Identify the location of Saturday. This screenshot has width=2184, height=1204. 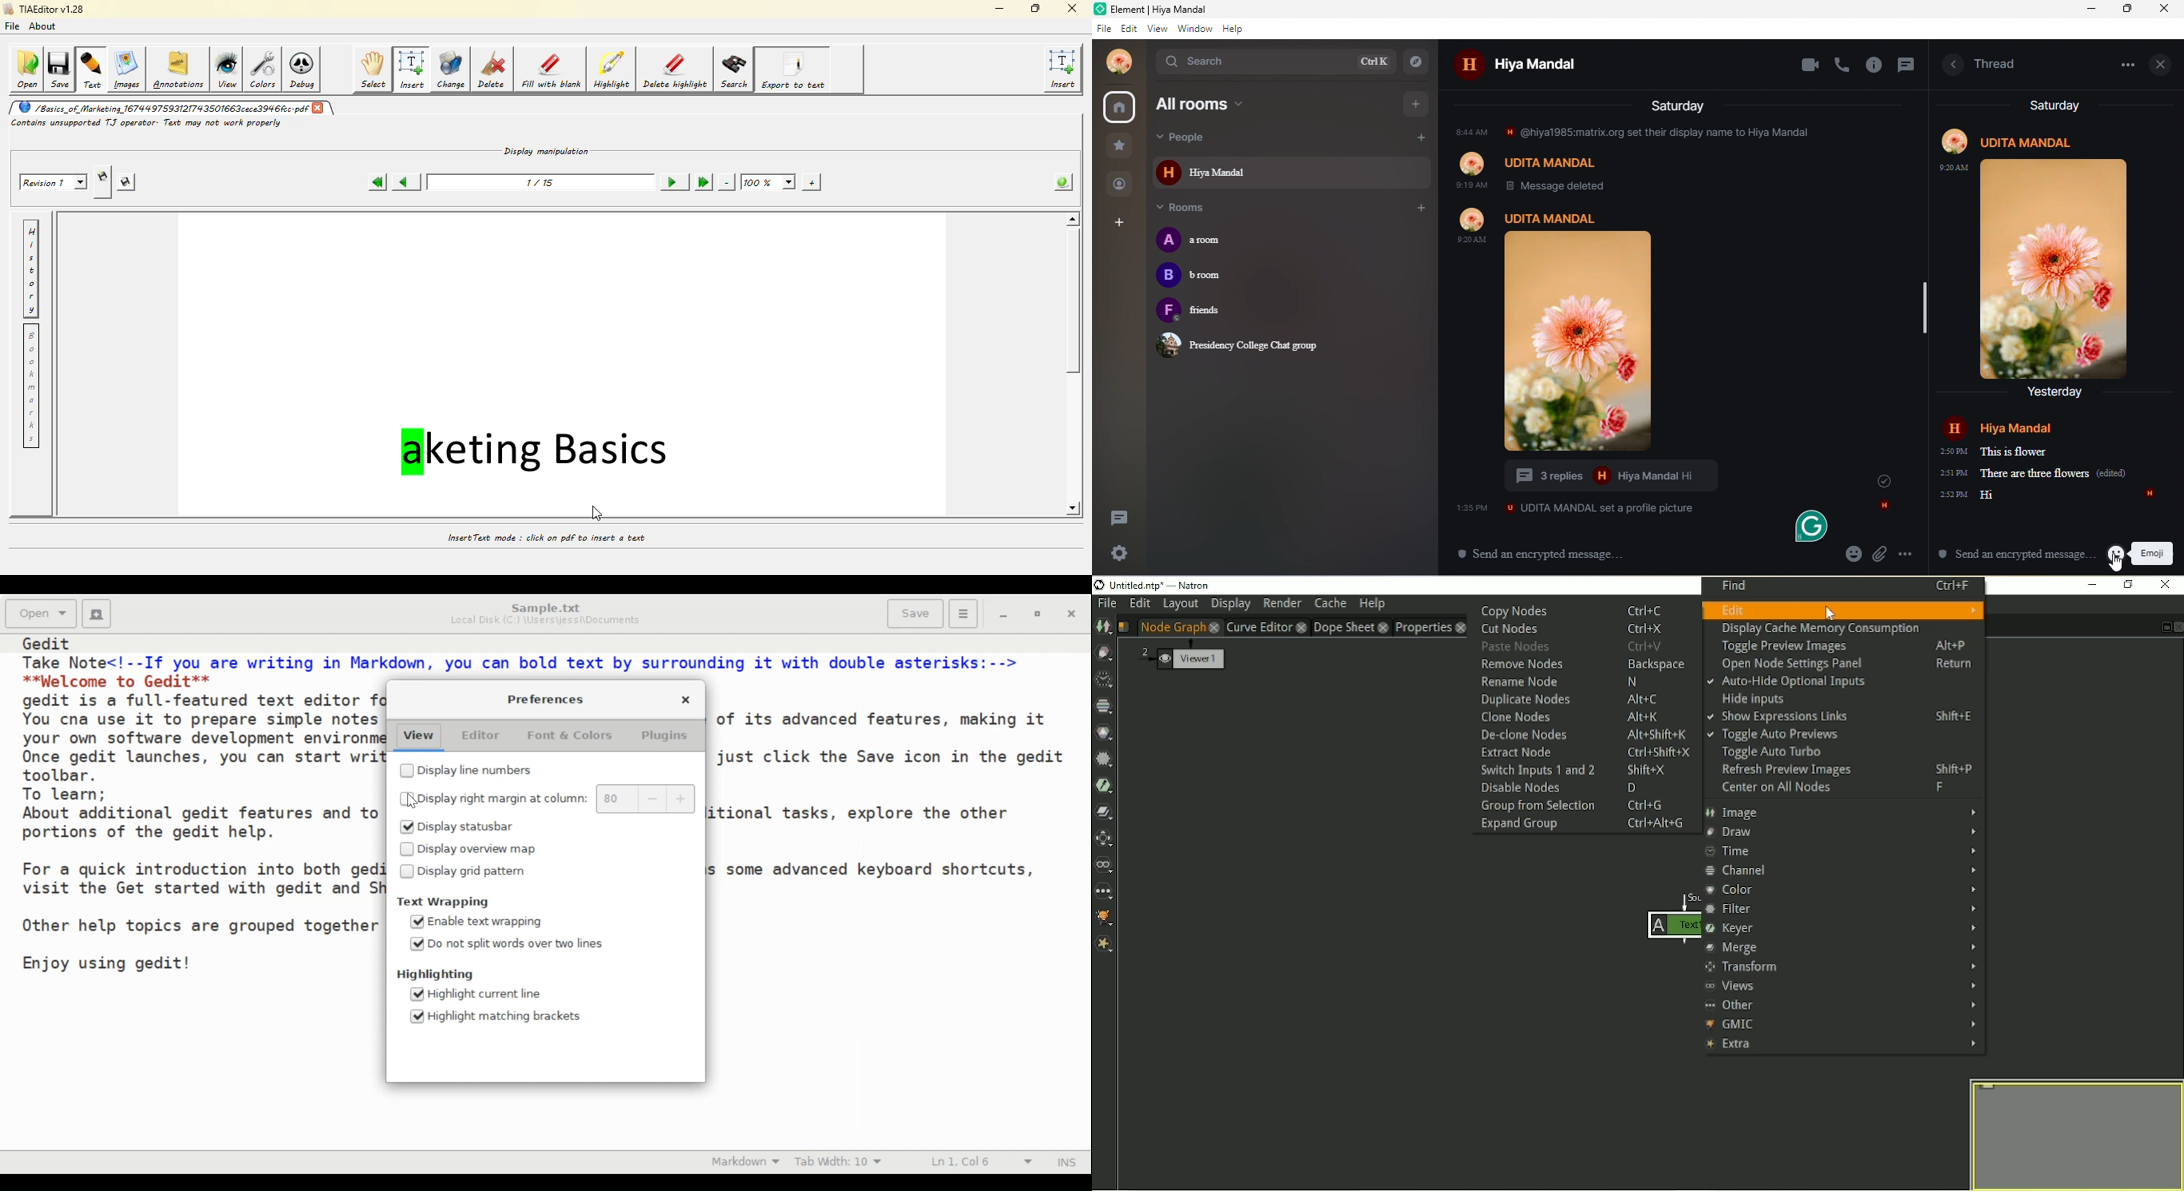
(2054, 106).